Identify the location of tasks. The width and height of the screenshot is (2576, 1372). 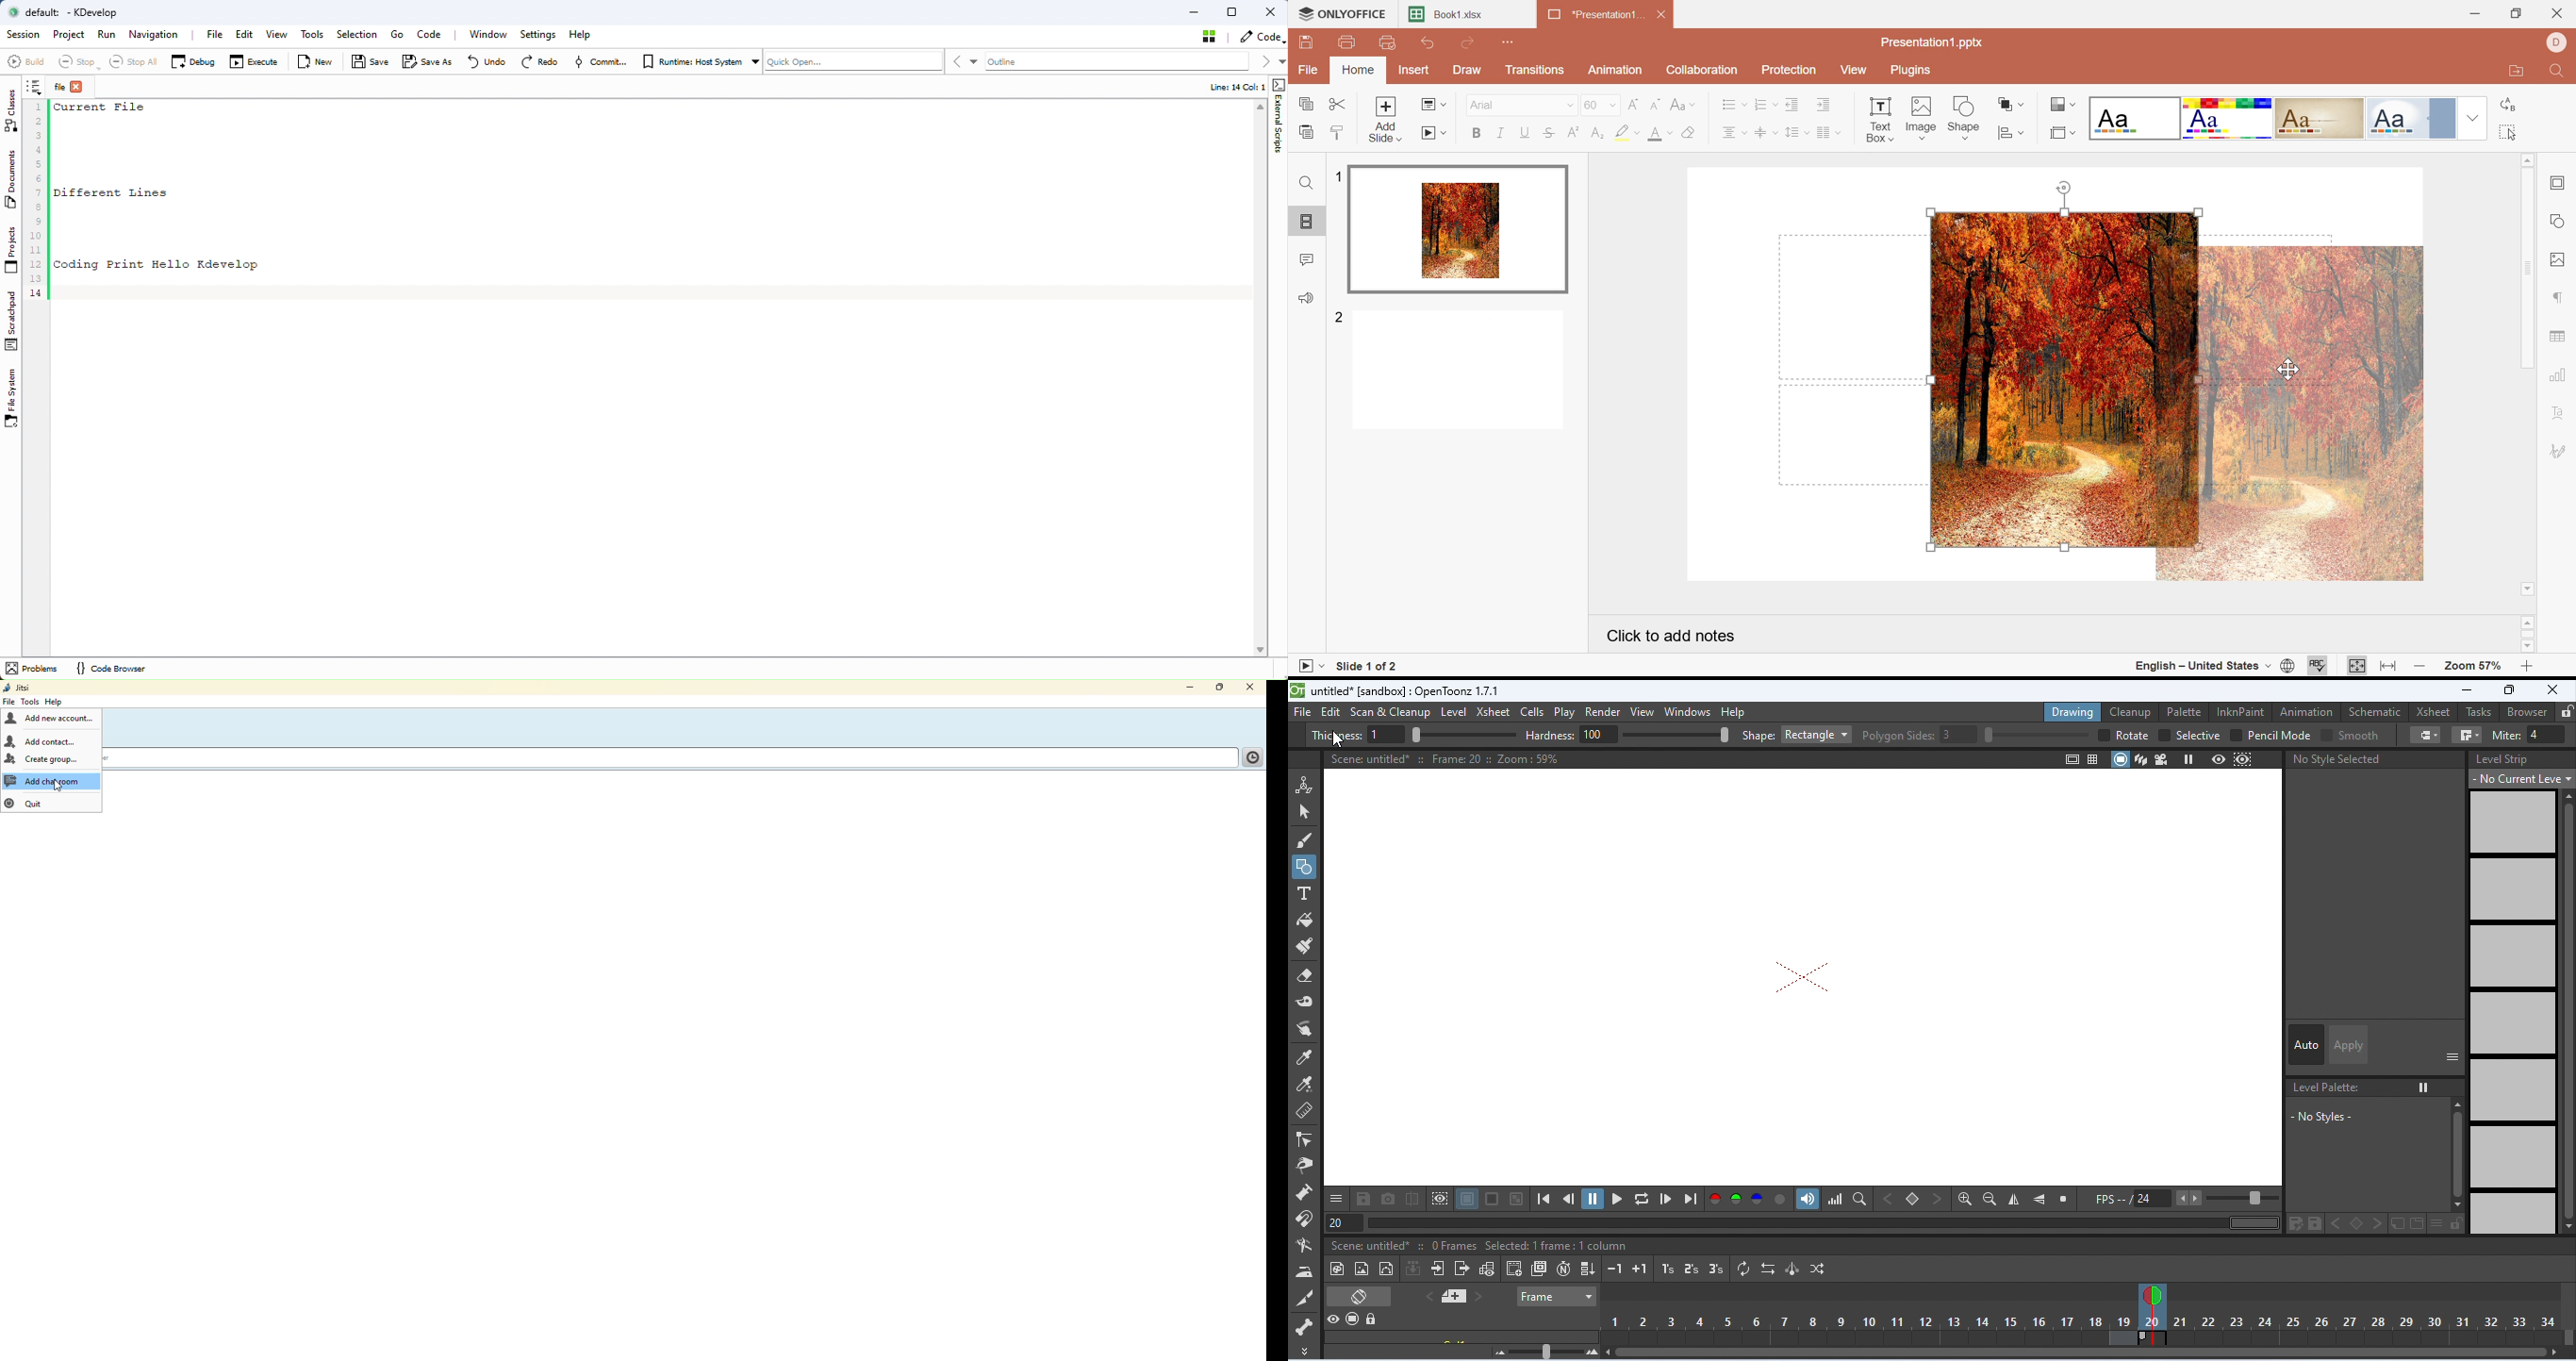
(2480, 713).